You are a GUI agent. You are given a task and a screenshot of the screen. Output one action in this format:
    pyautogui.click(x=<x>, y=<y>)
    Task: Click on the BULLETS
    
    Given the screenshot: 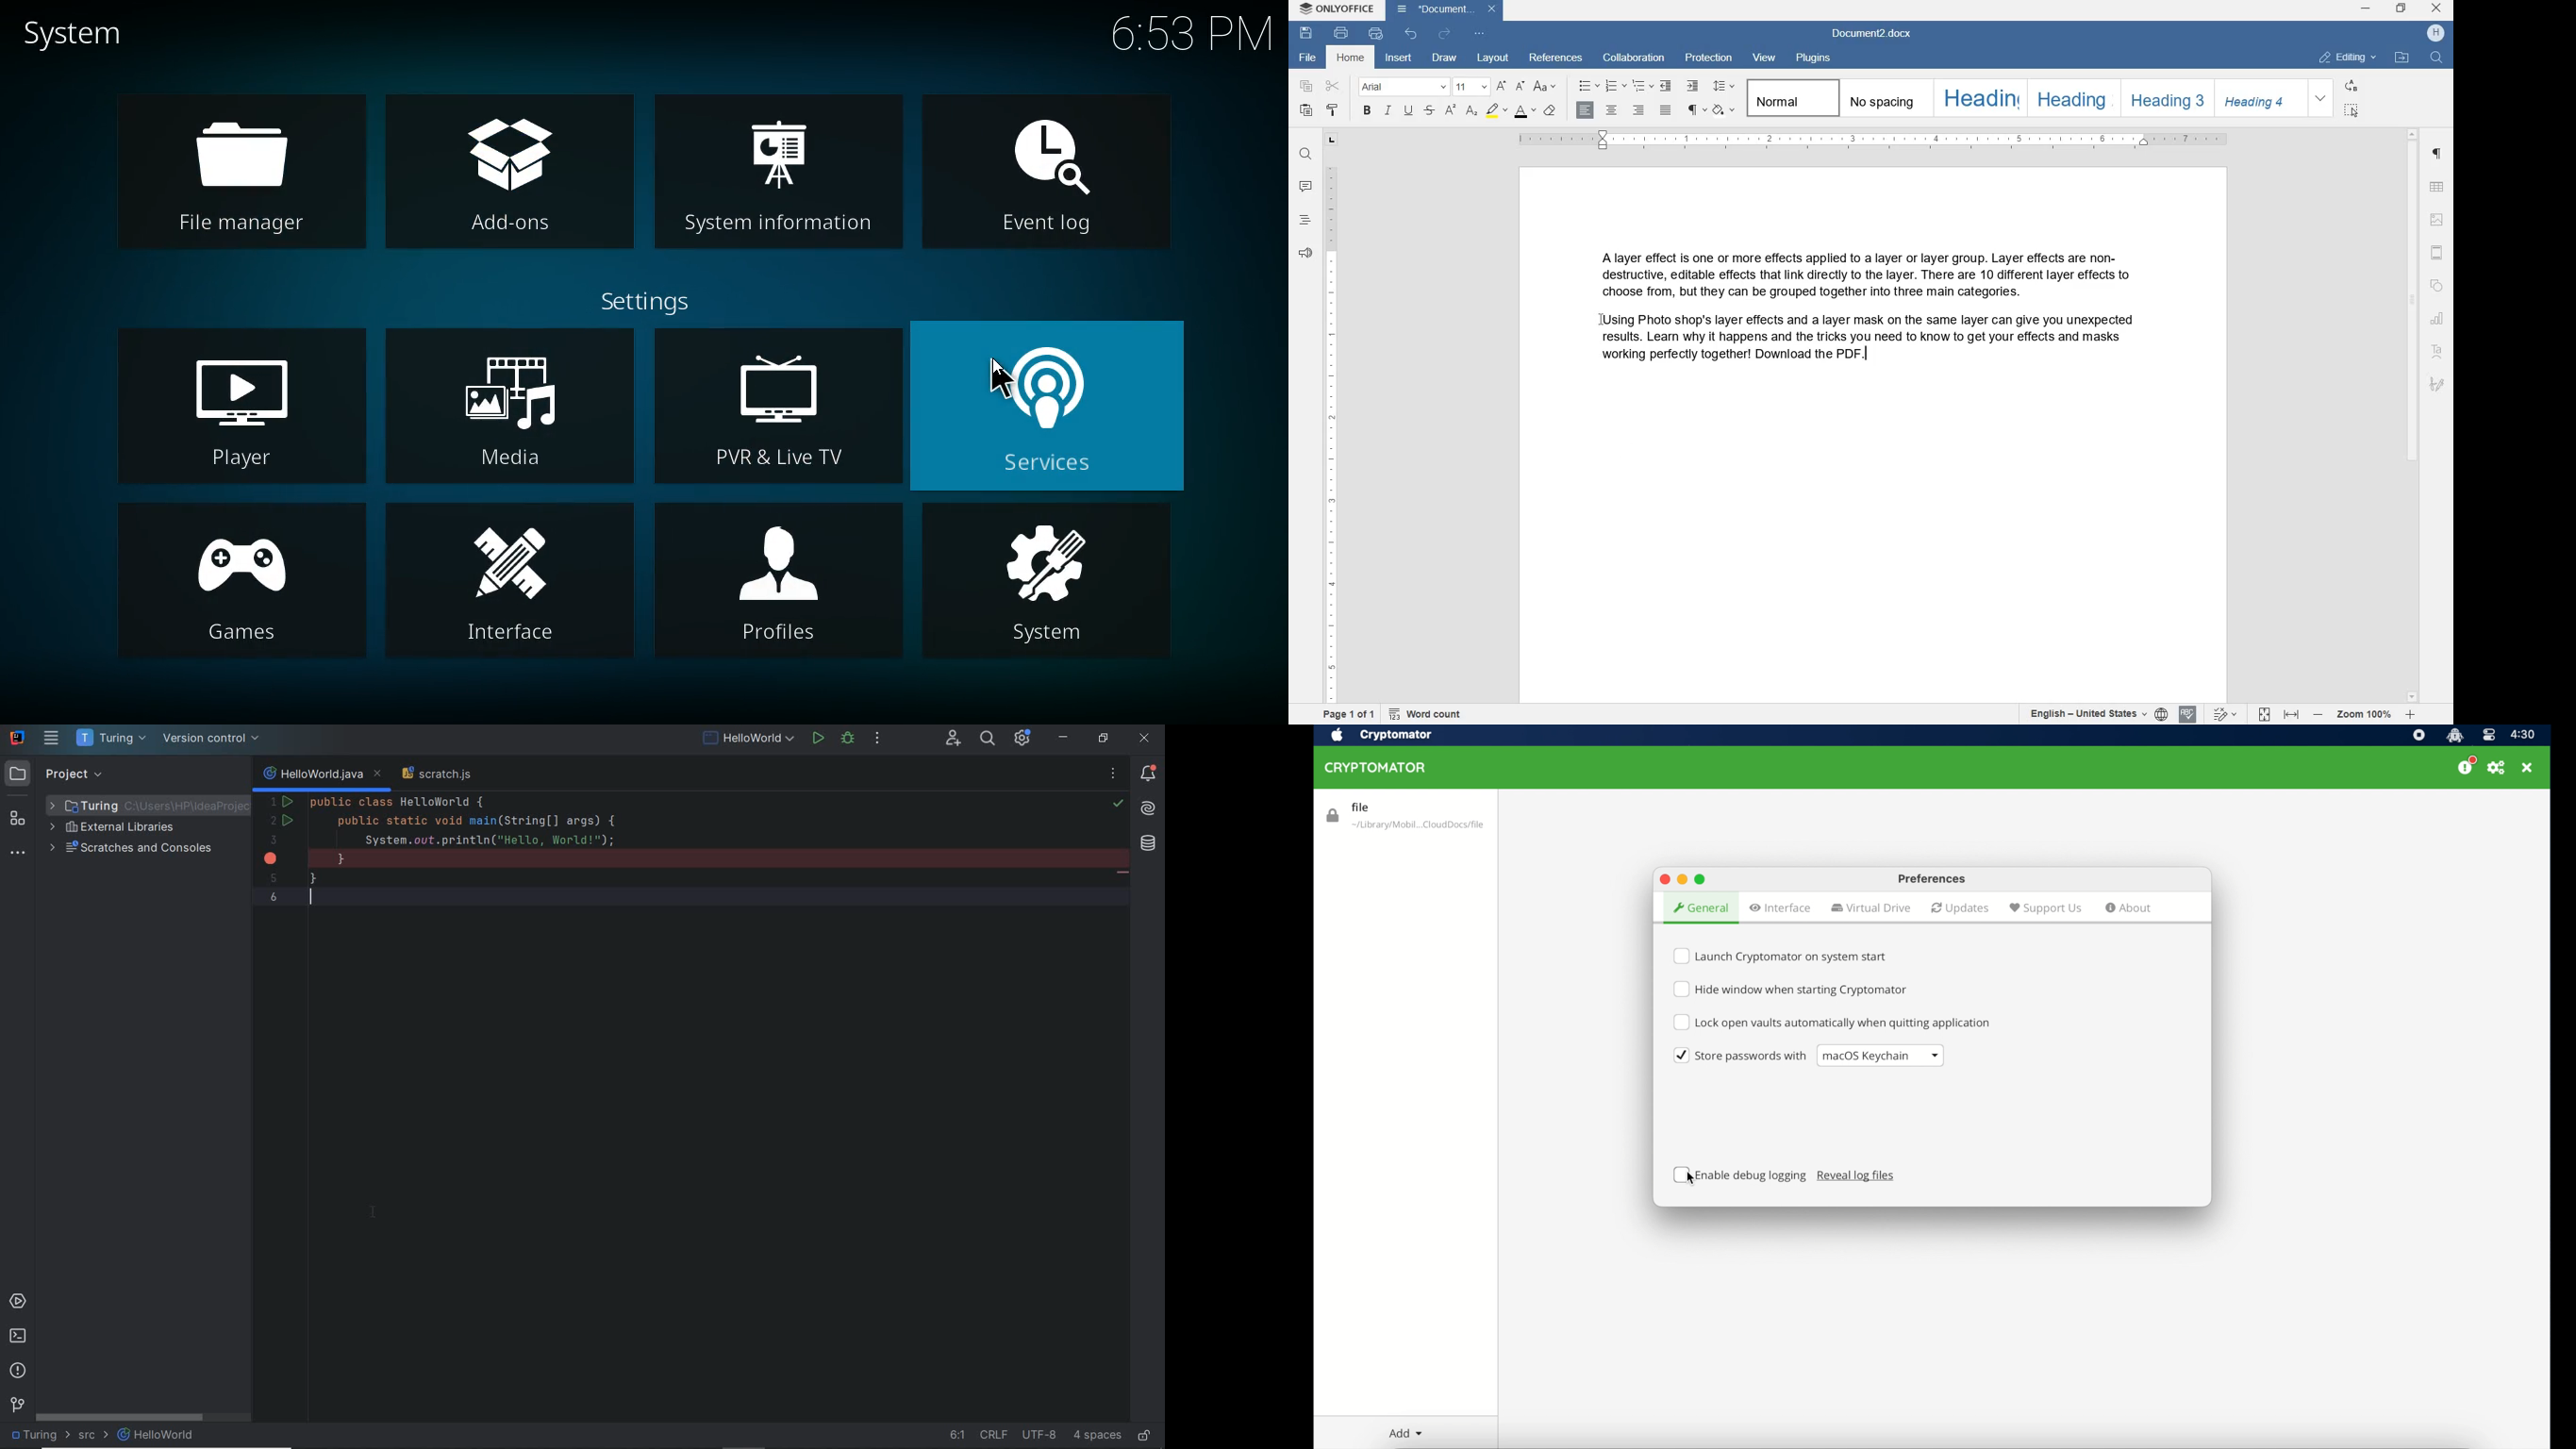 What is the action you would take?
    pyautogui.click(x=1588, y=85)
    